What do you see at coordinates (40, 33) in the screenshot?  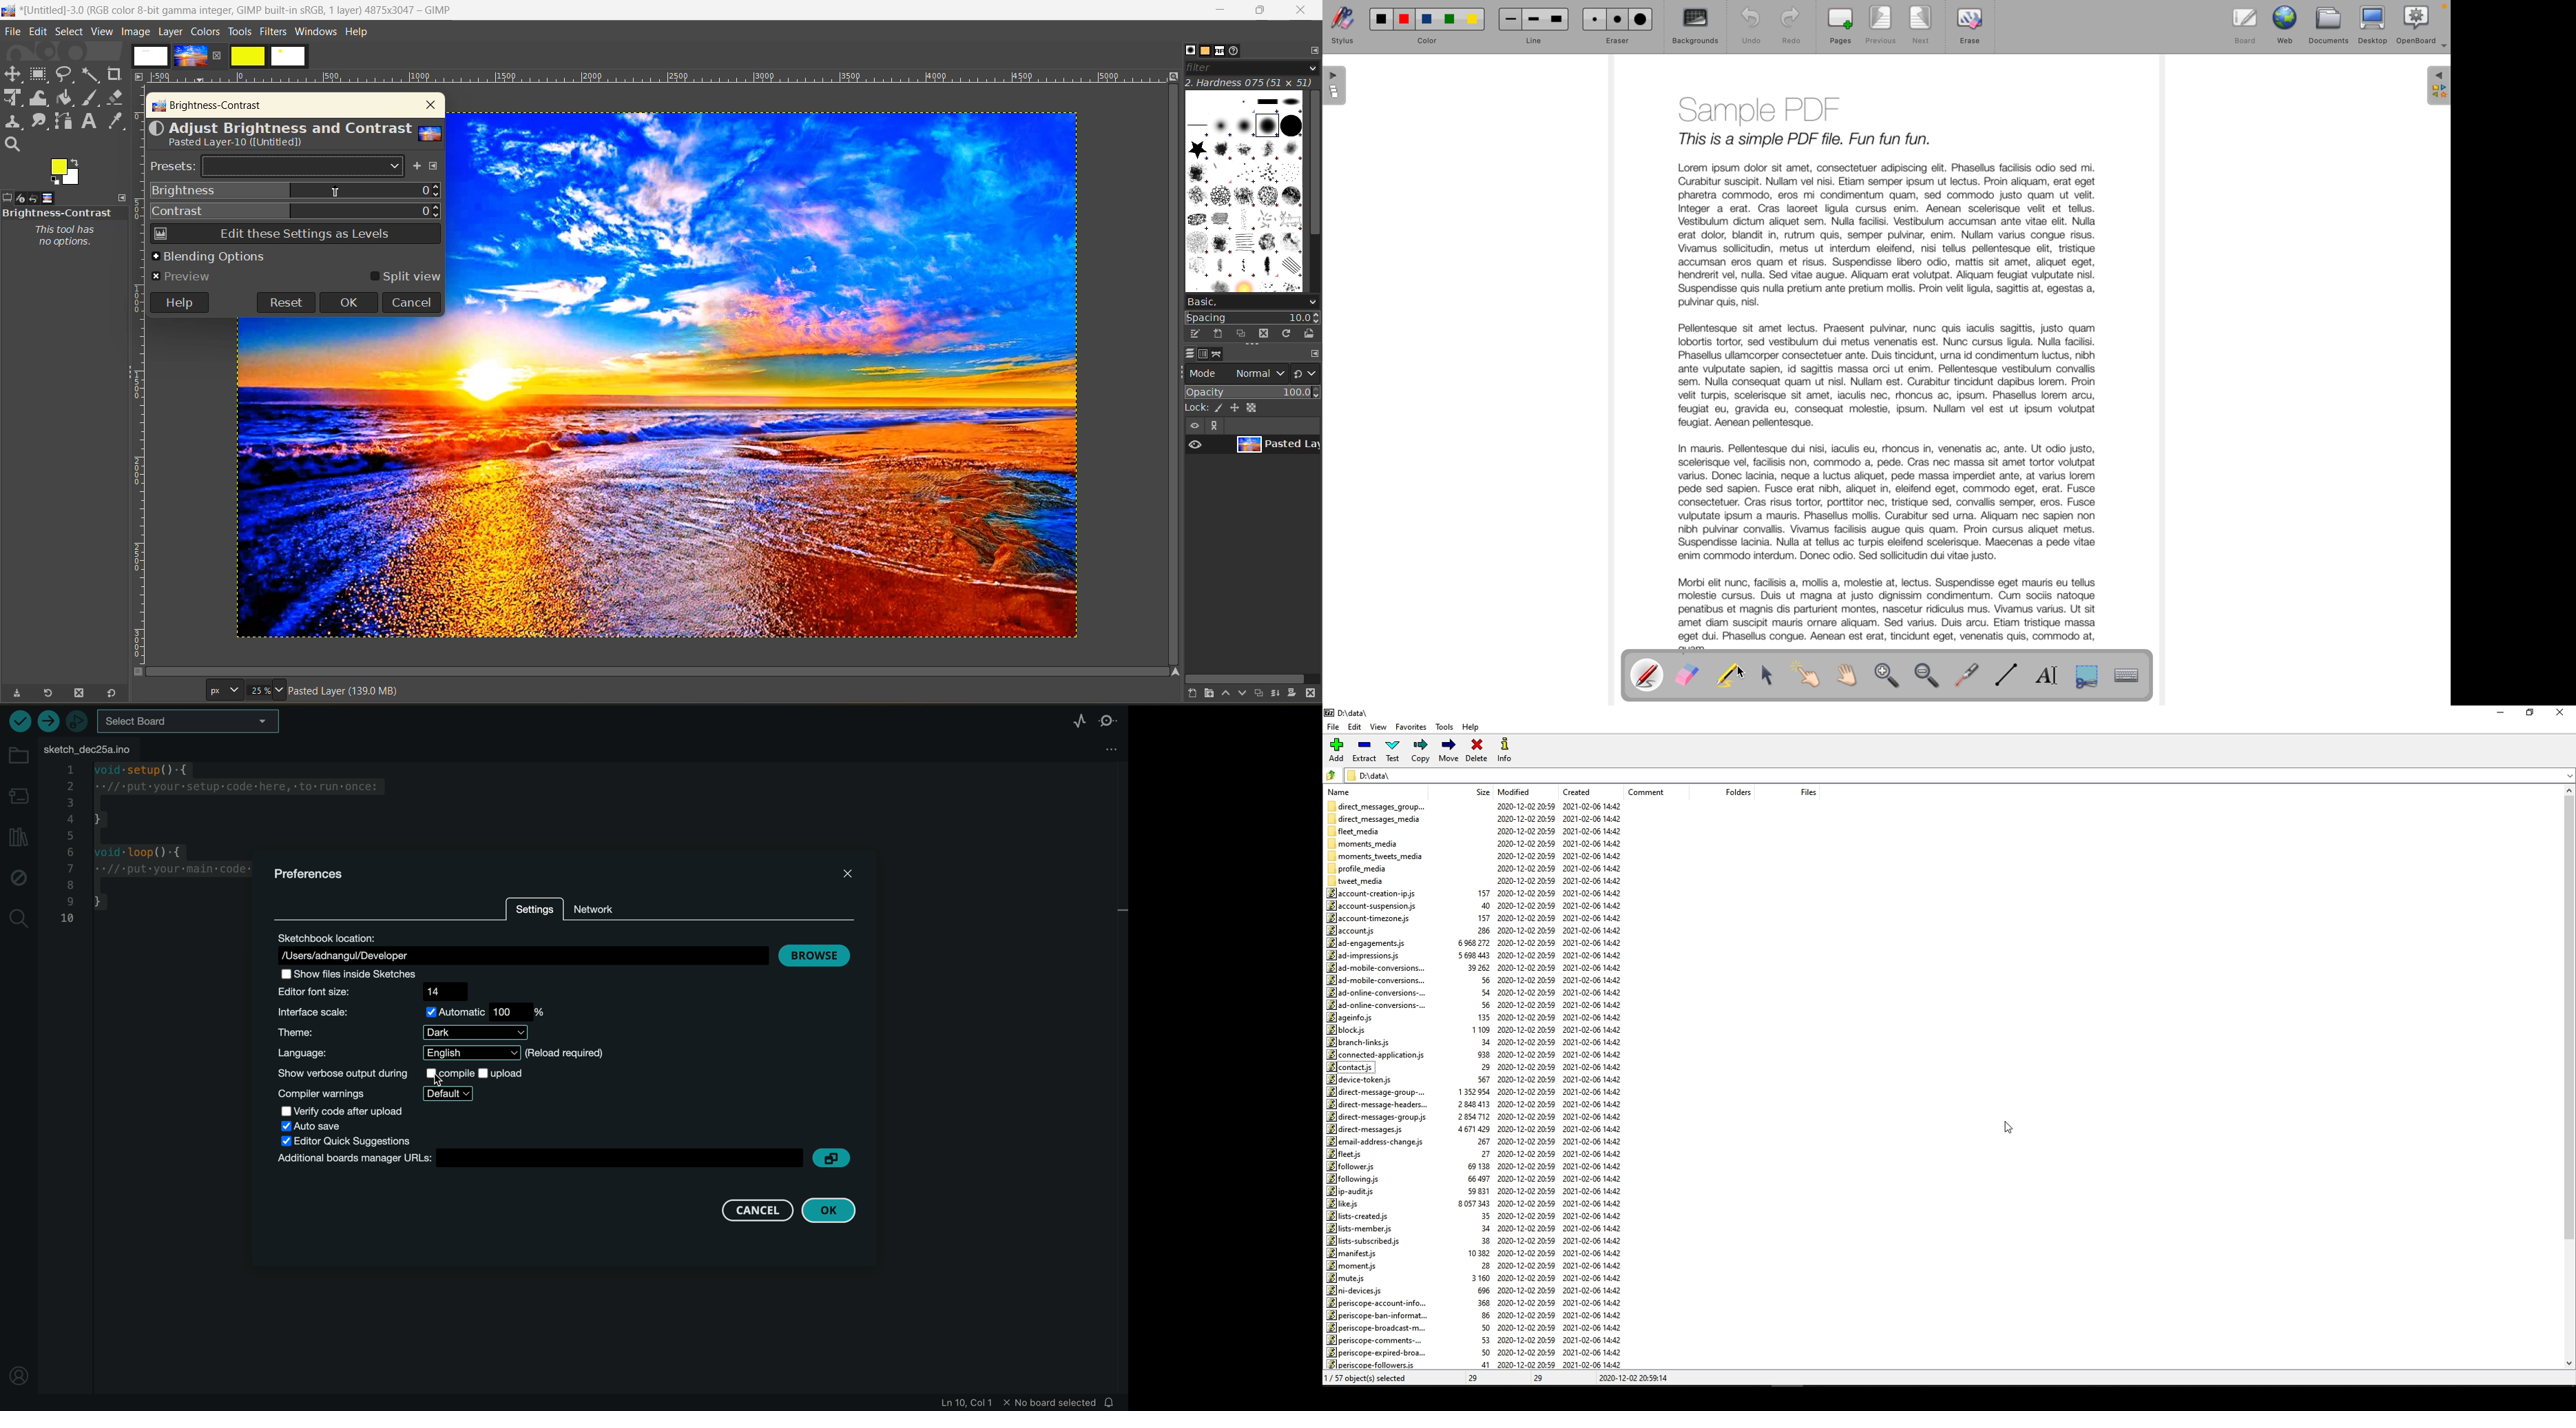 I see `edit` at bounding box center [40, 33].